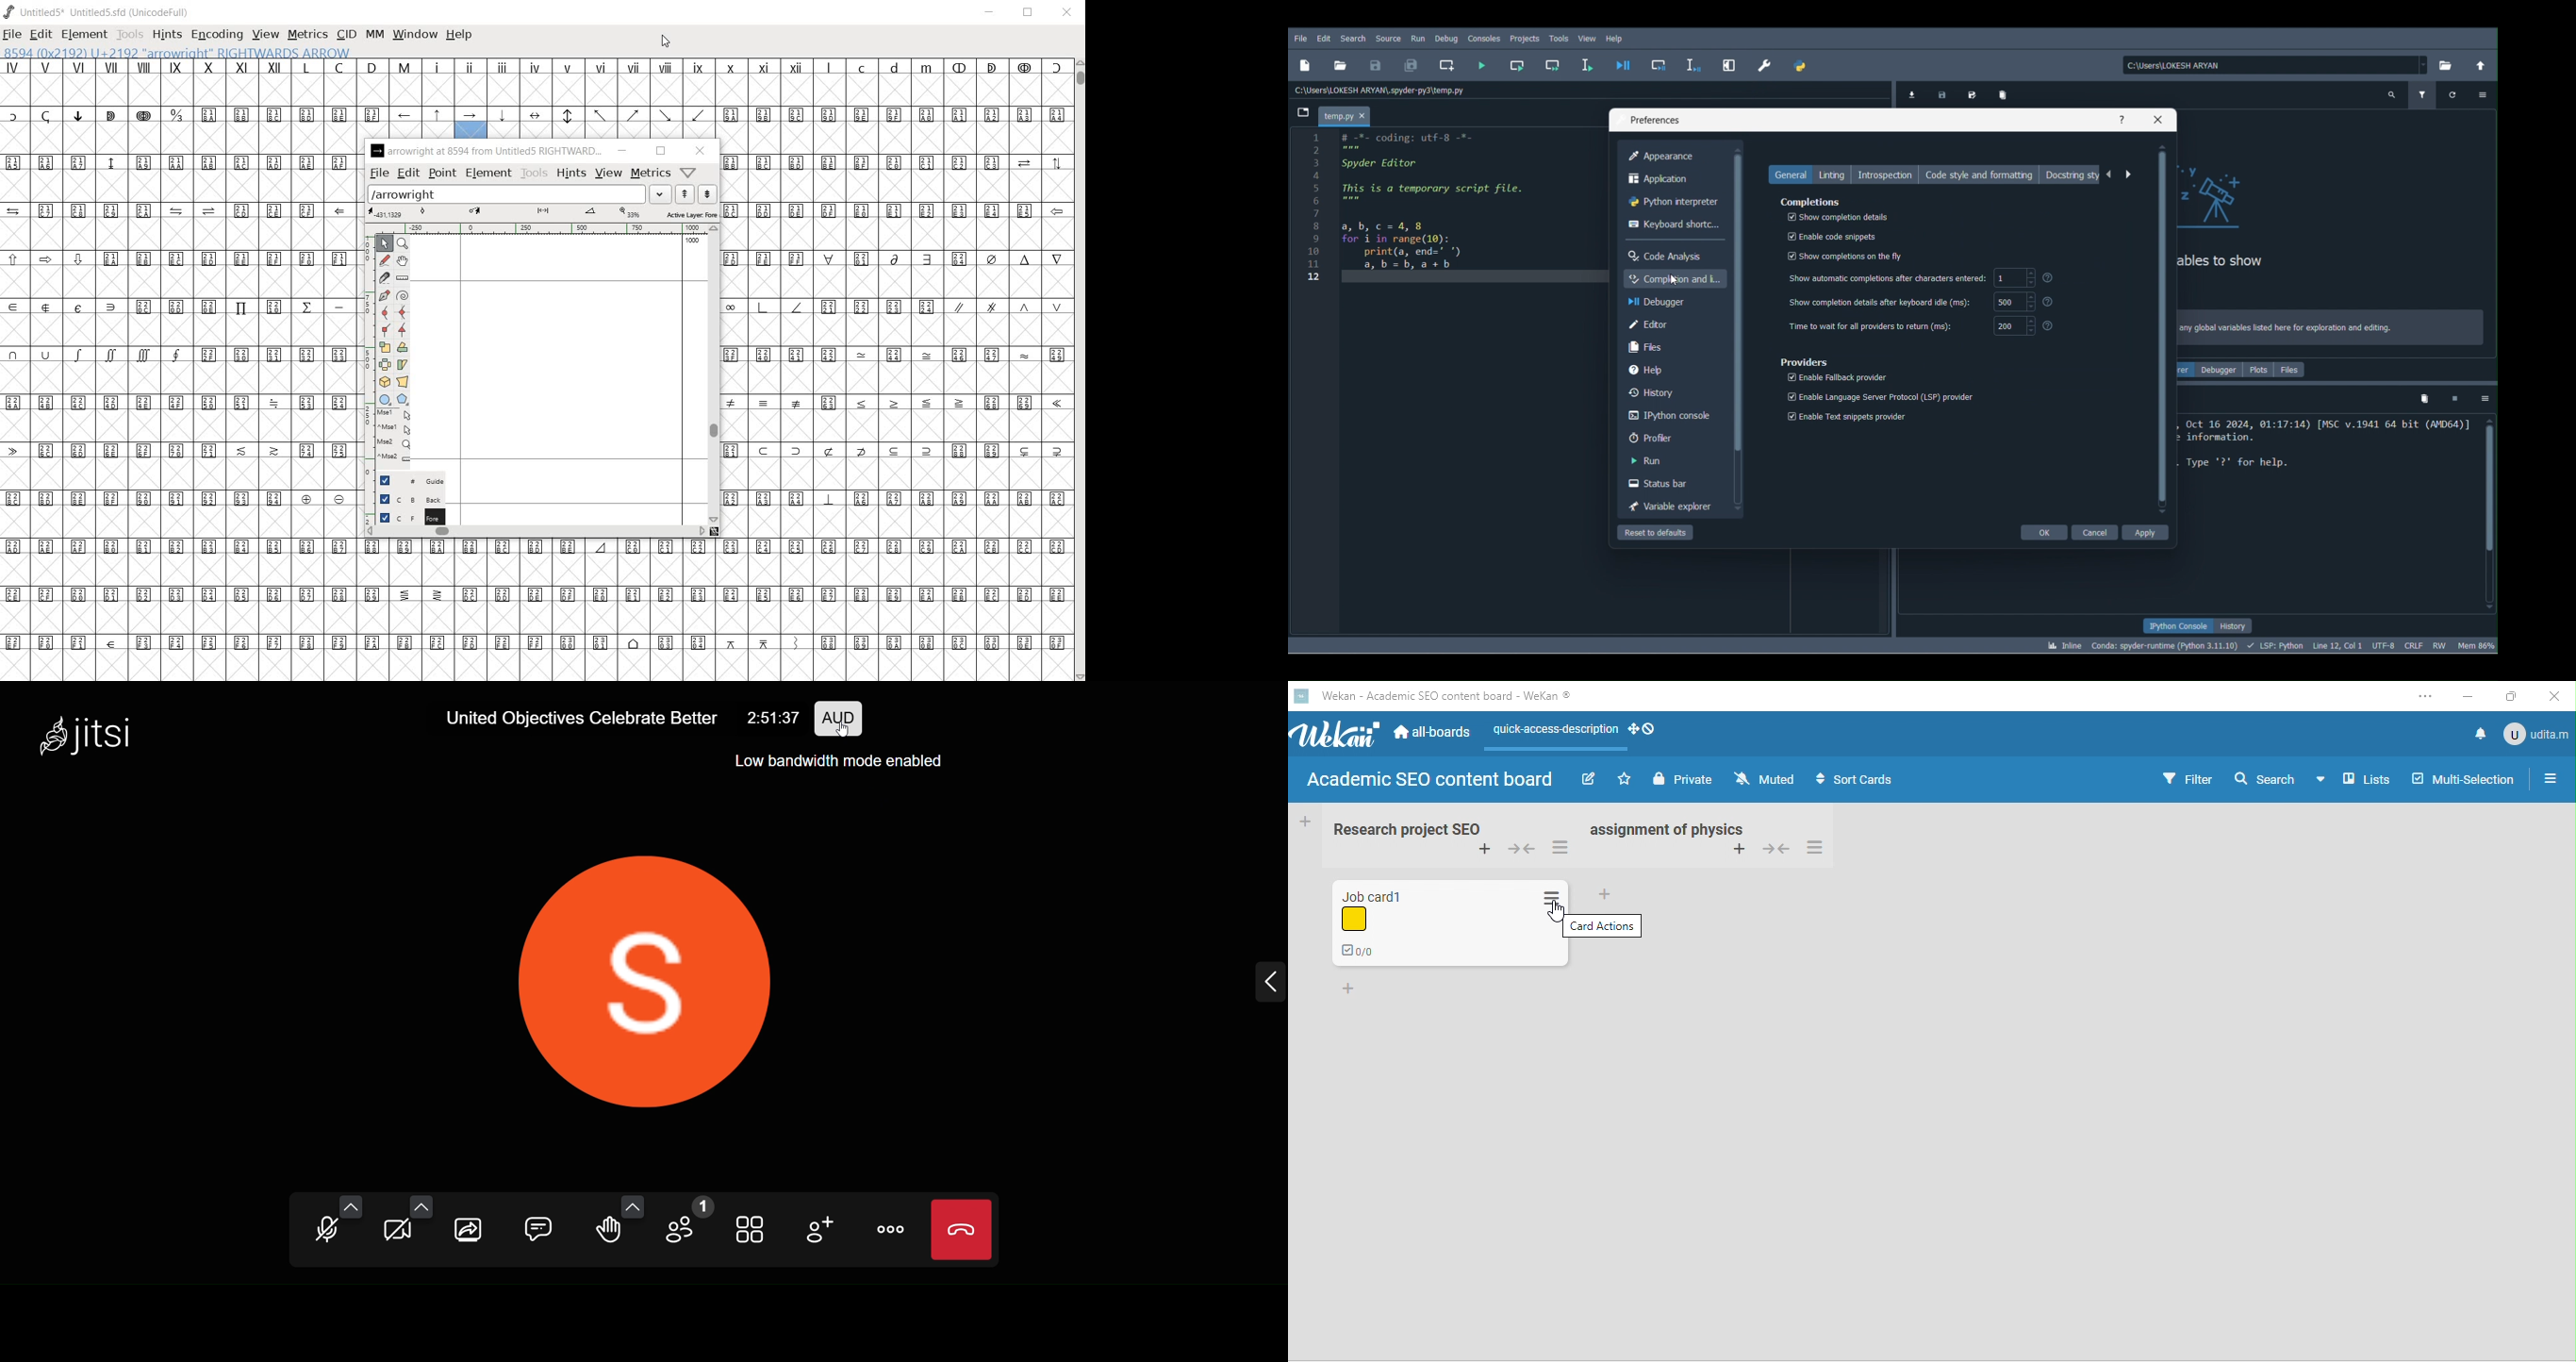 Image resolution: width=2576 pixels, height=1372 pixels. I want to click on Run current cell and go to the next one (Shift + Return), so click(1553, 64).